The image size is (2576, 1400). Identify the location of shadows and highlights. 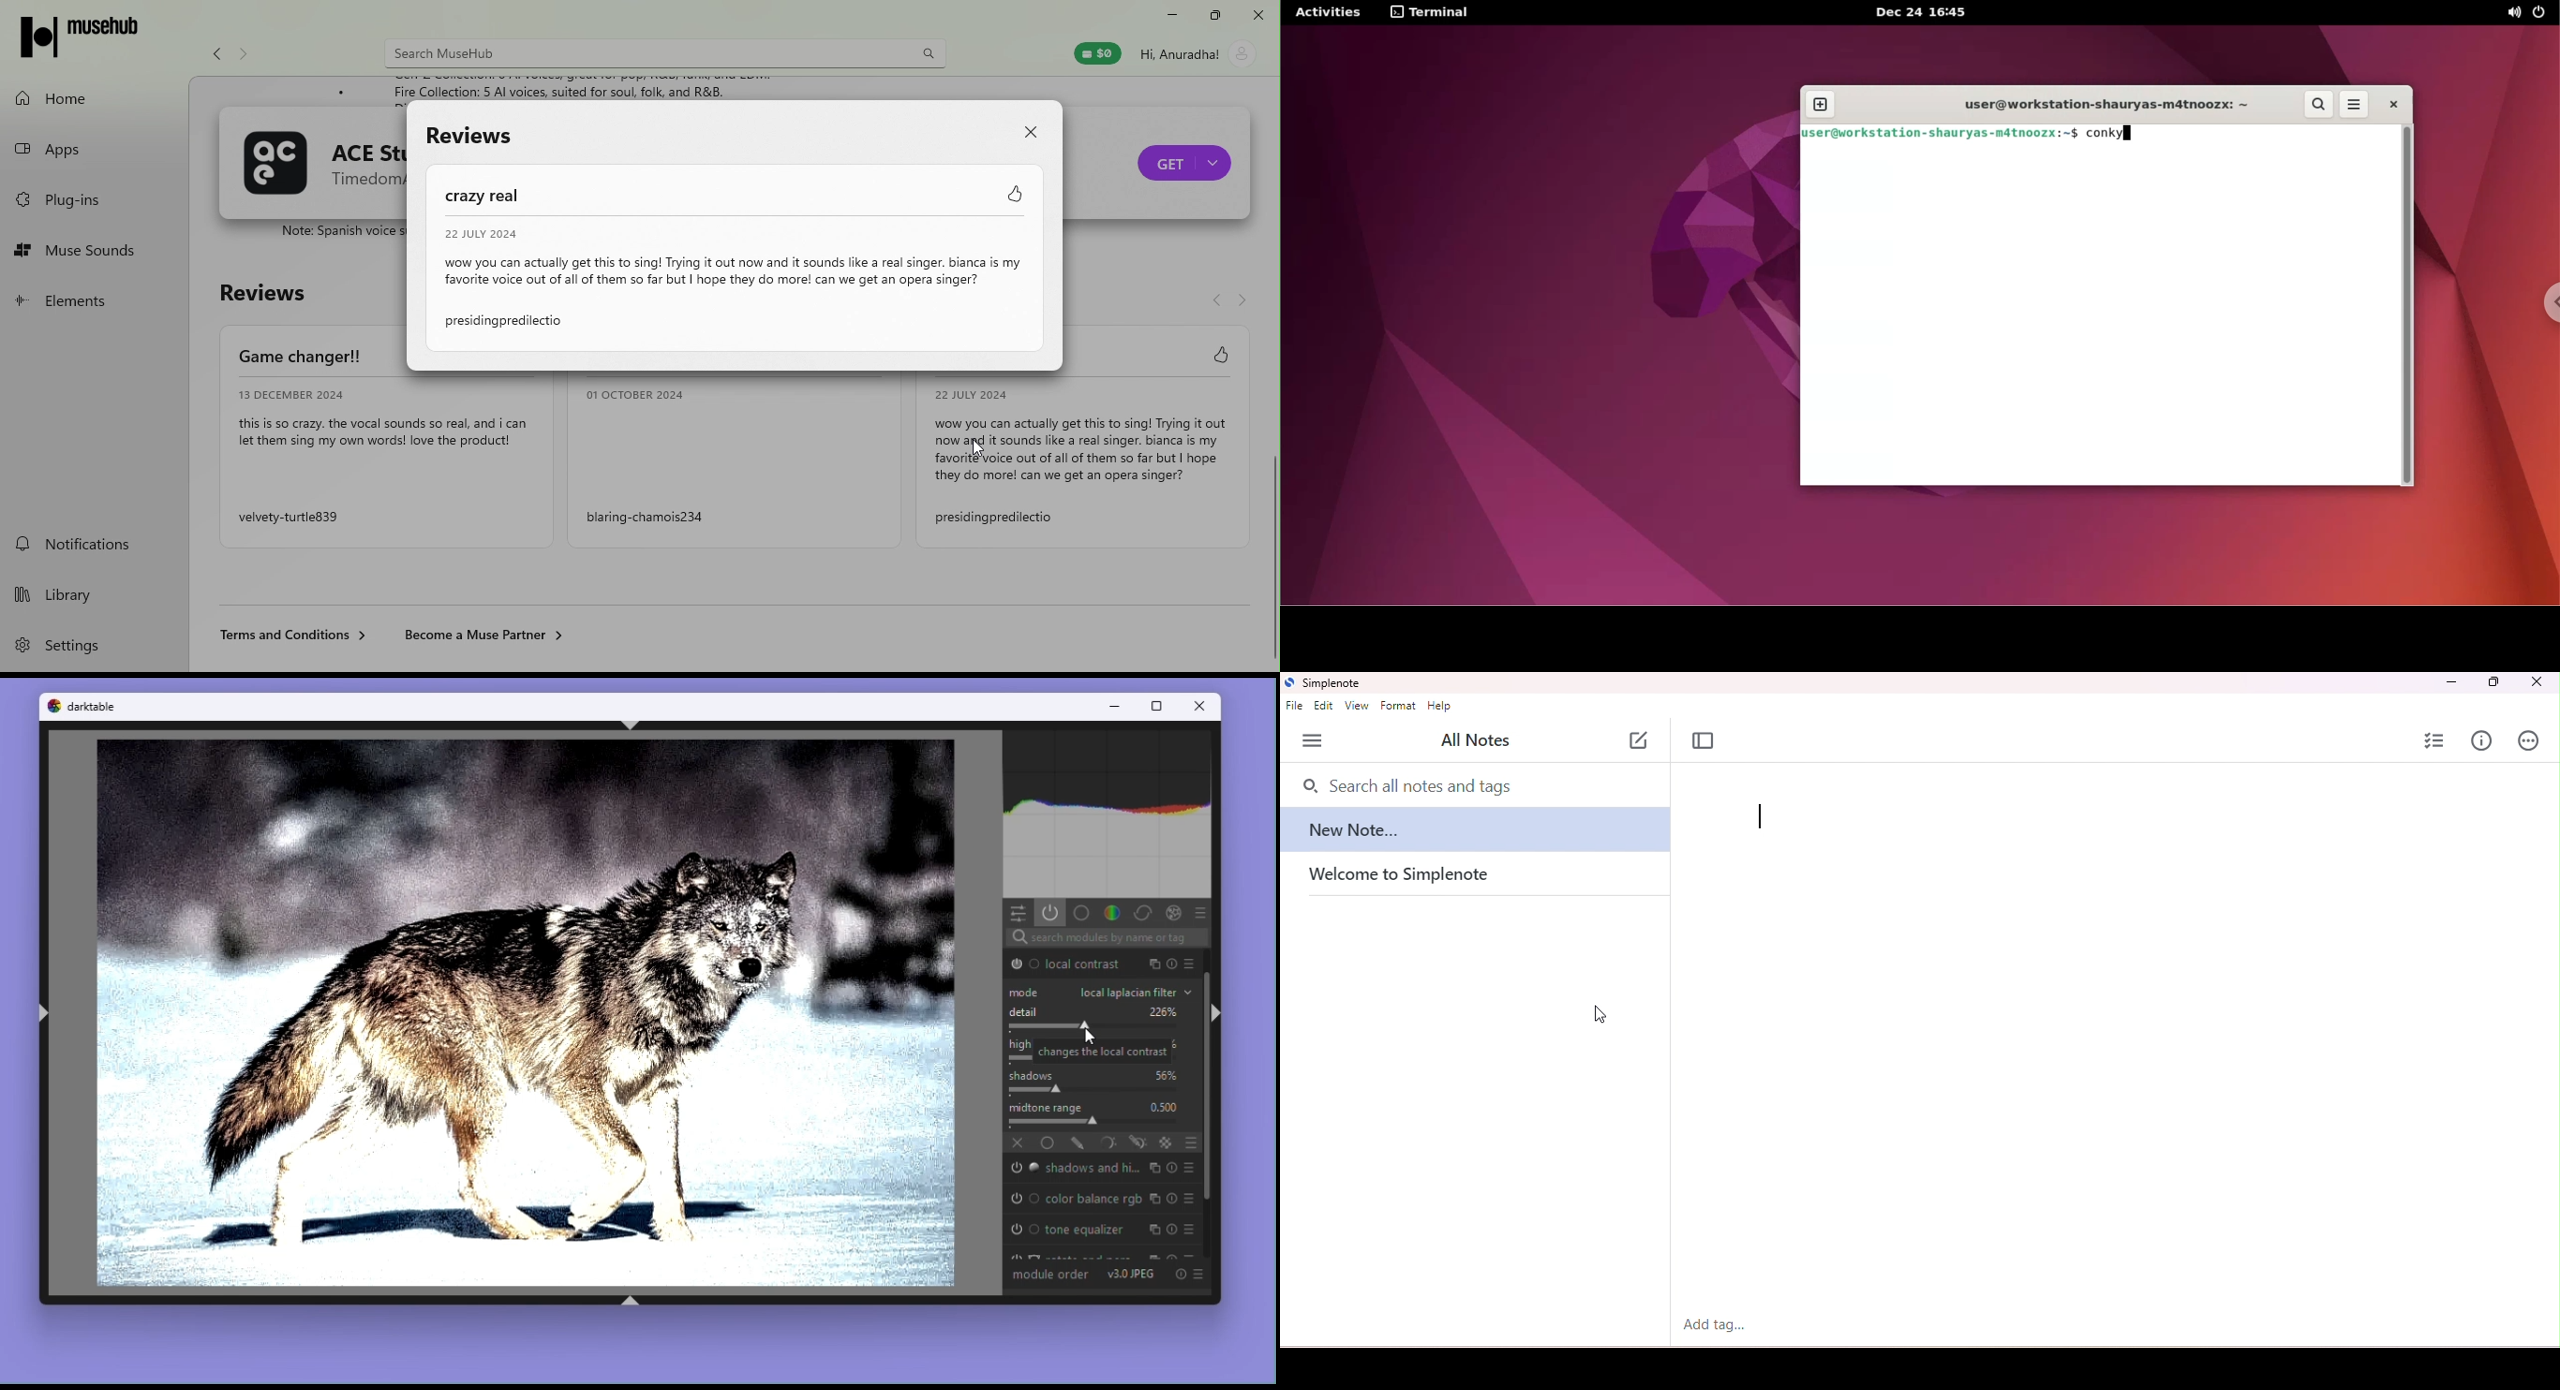
(1090, 1170).